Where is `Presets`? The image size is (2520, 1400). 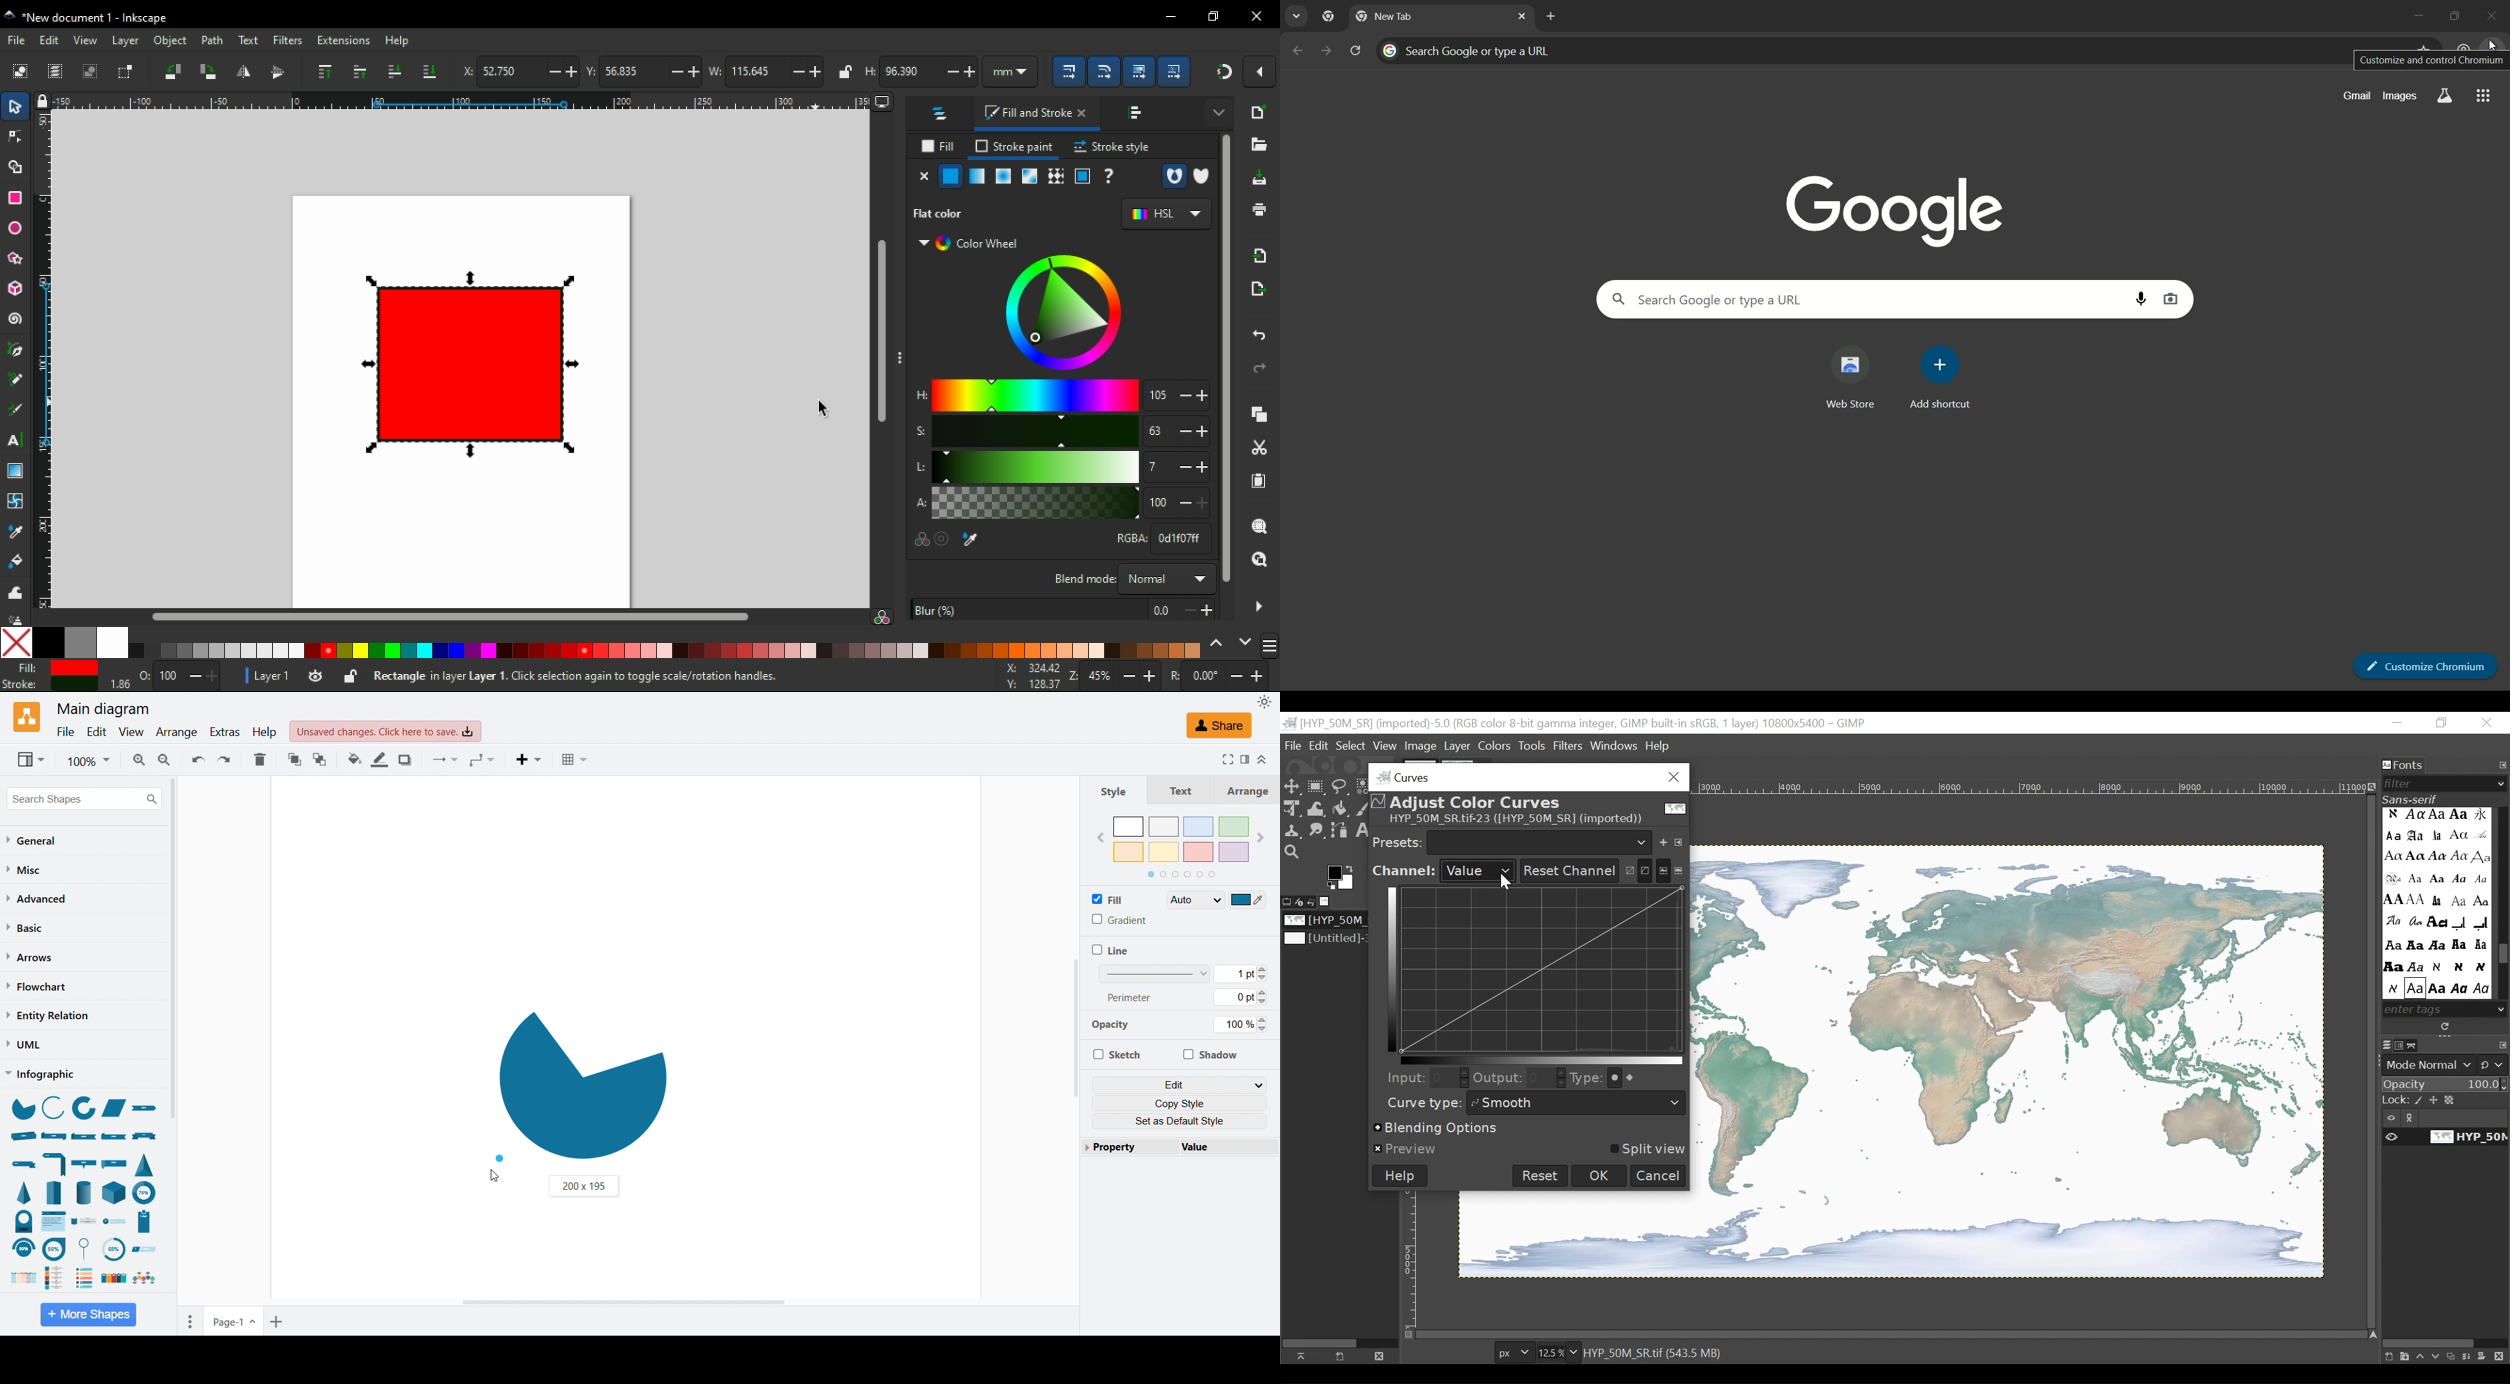 Presets is located at coordinates (1398, 841).